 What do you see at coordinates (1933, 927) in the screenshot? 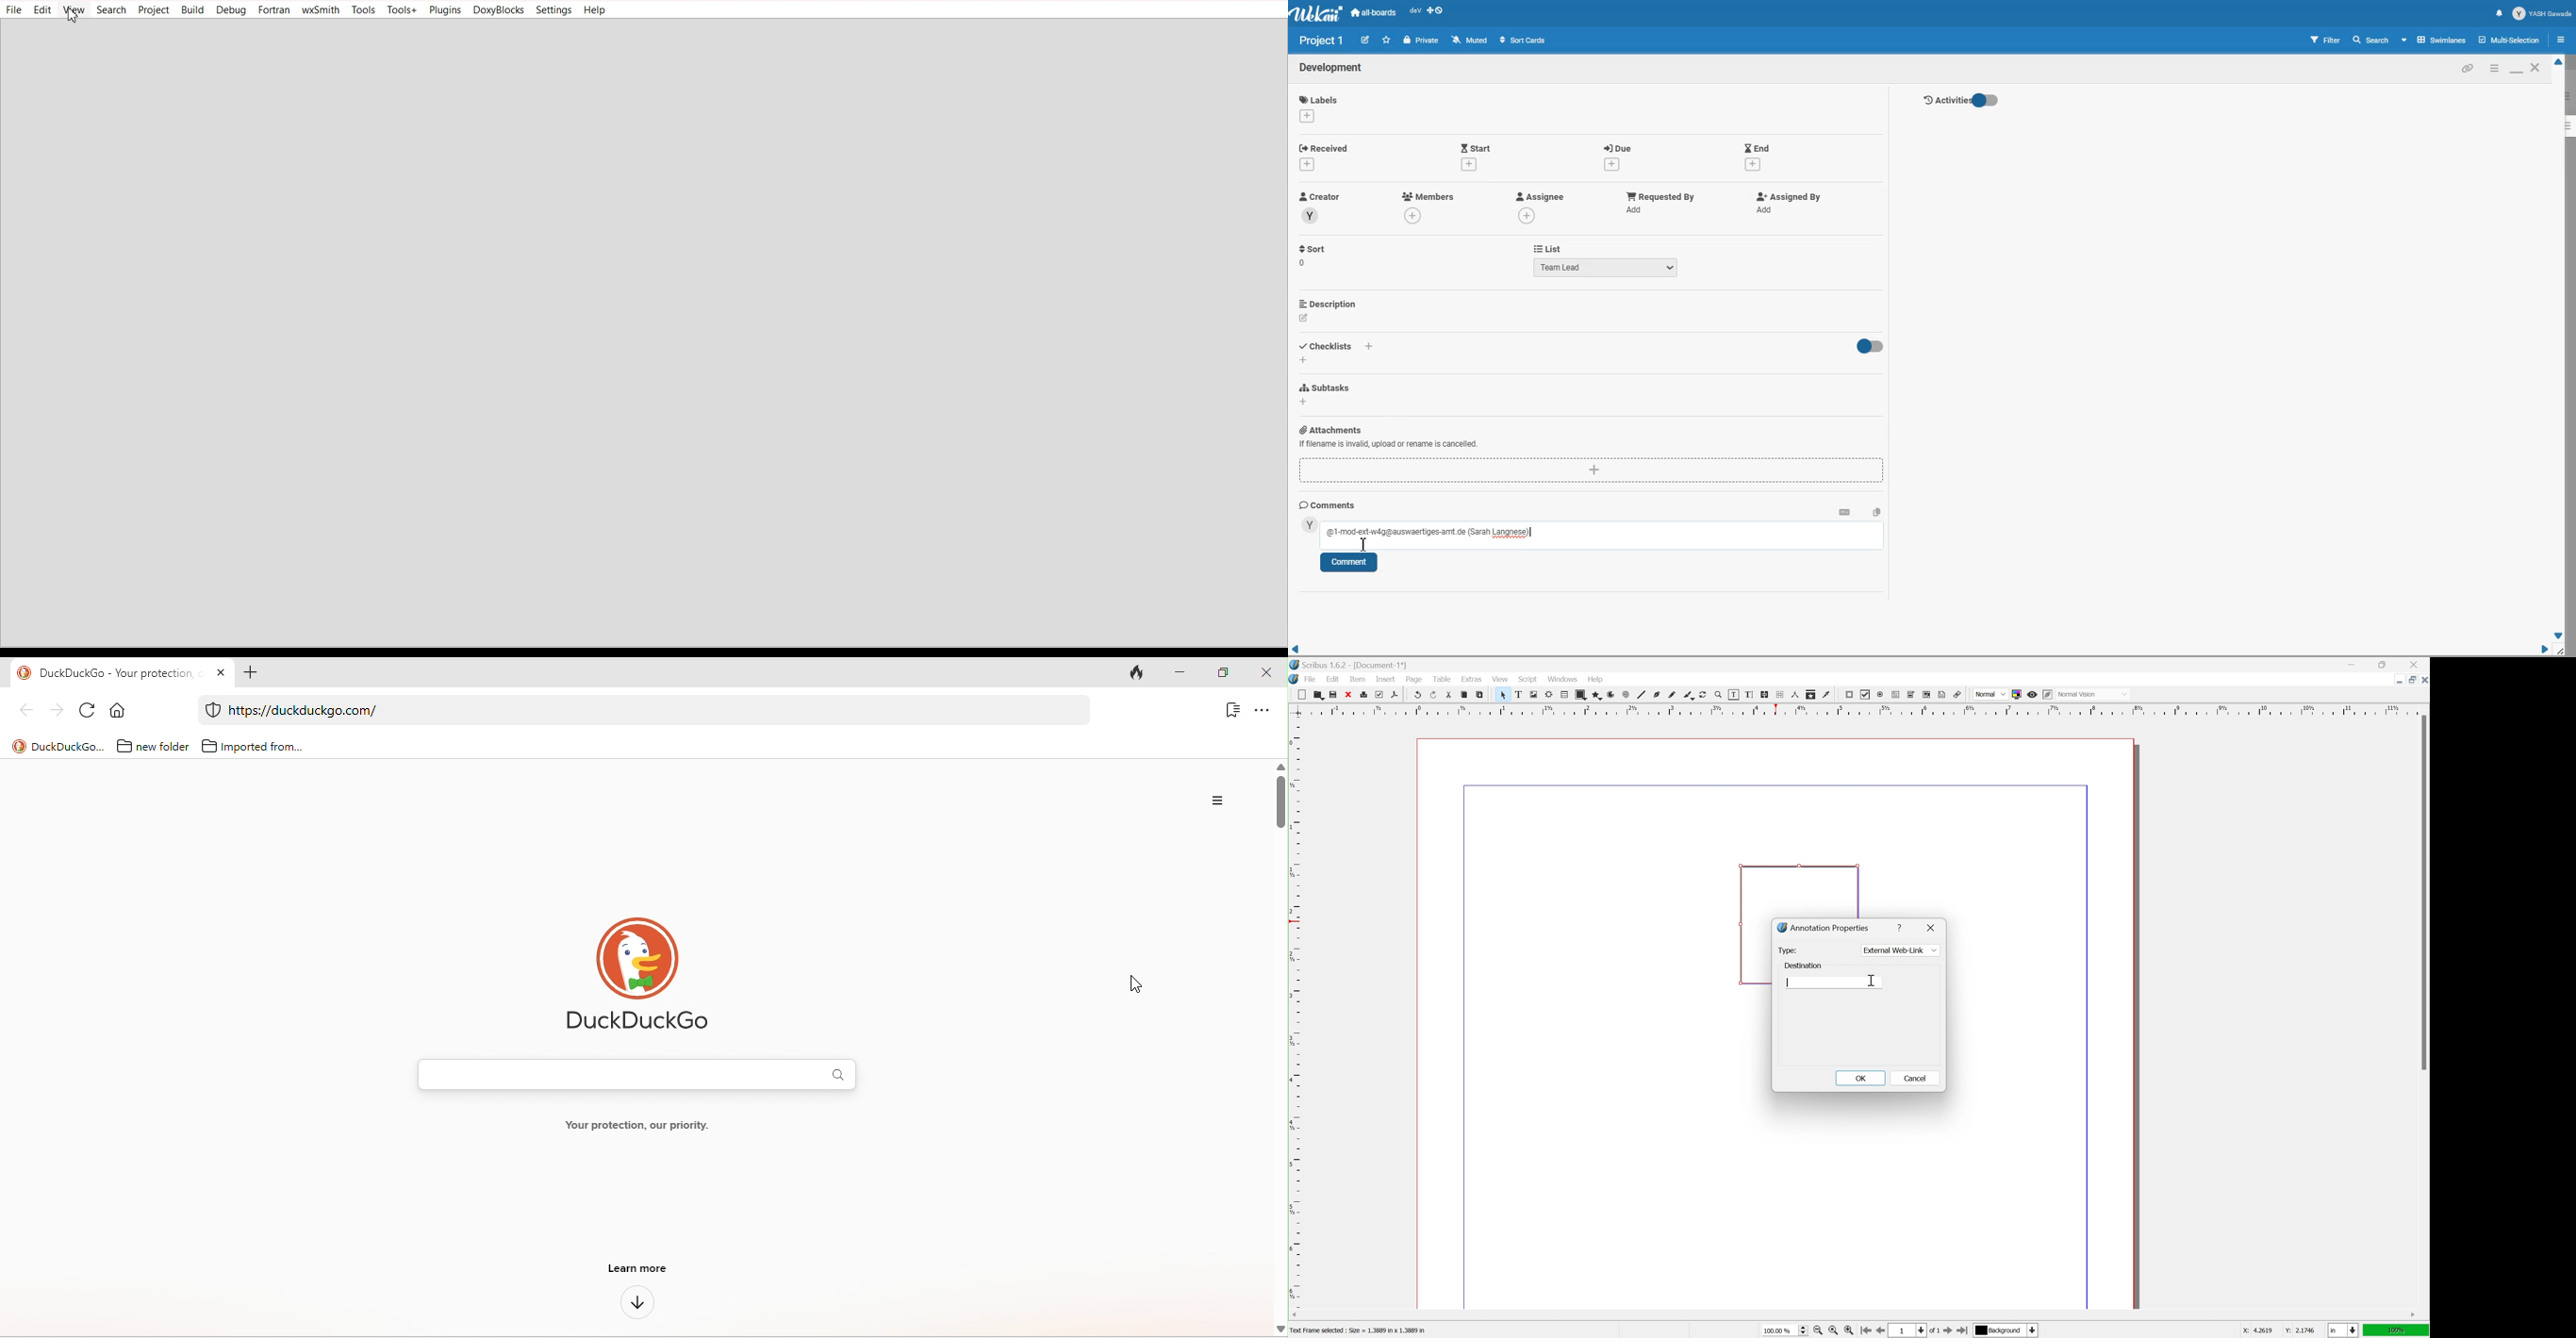
I see `close` at bounding box center [1933, 927].